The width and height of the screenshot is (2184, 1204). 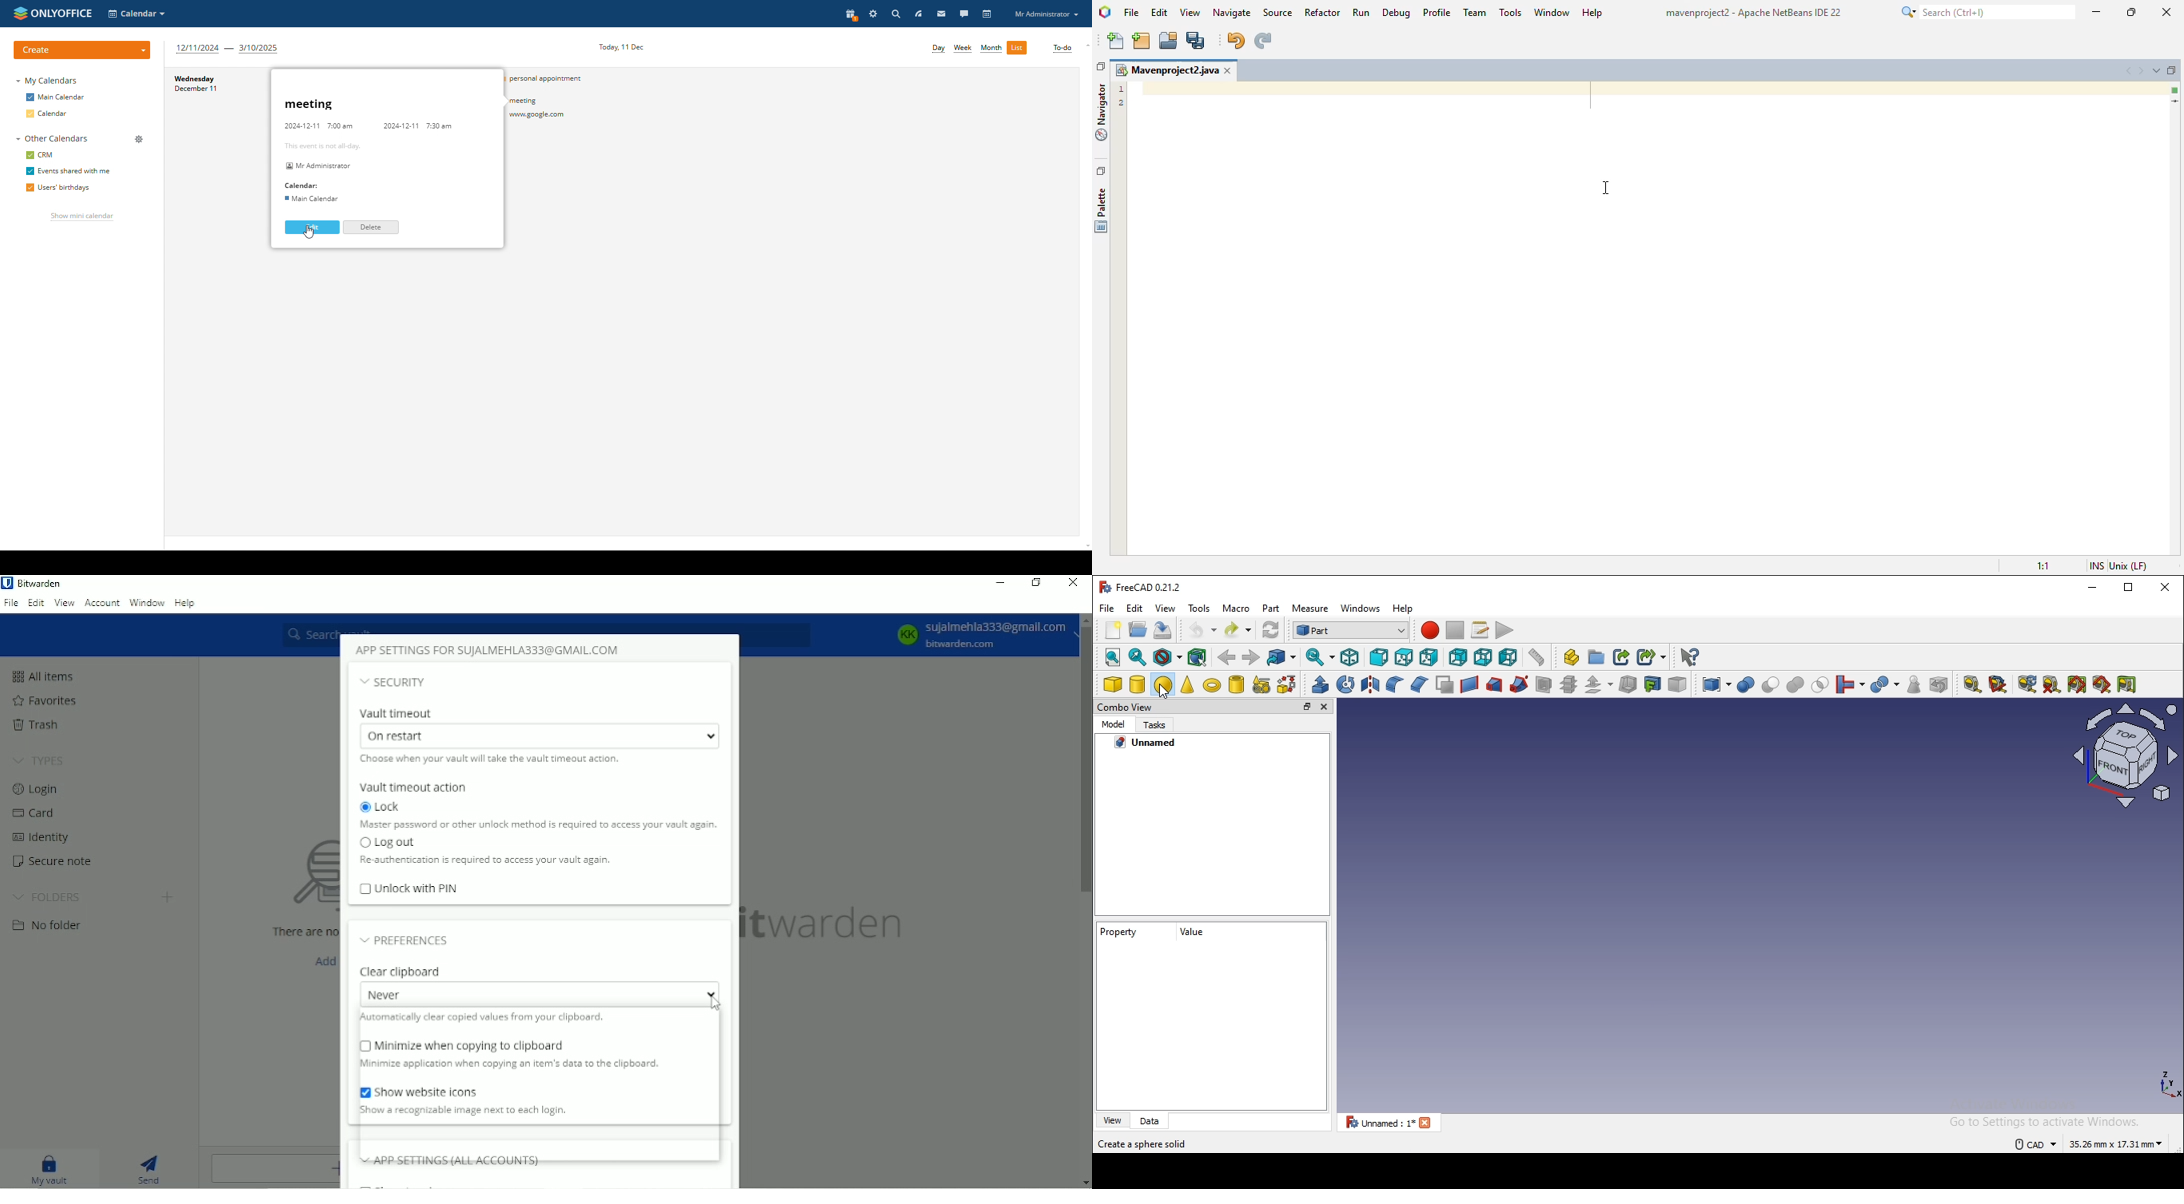 What do you see at coordinates (103, 604) in the screenshot?
I see `Account` at bounding box center [103, 604].